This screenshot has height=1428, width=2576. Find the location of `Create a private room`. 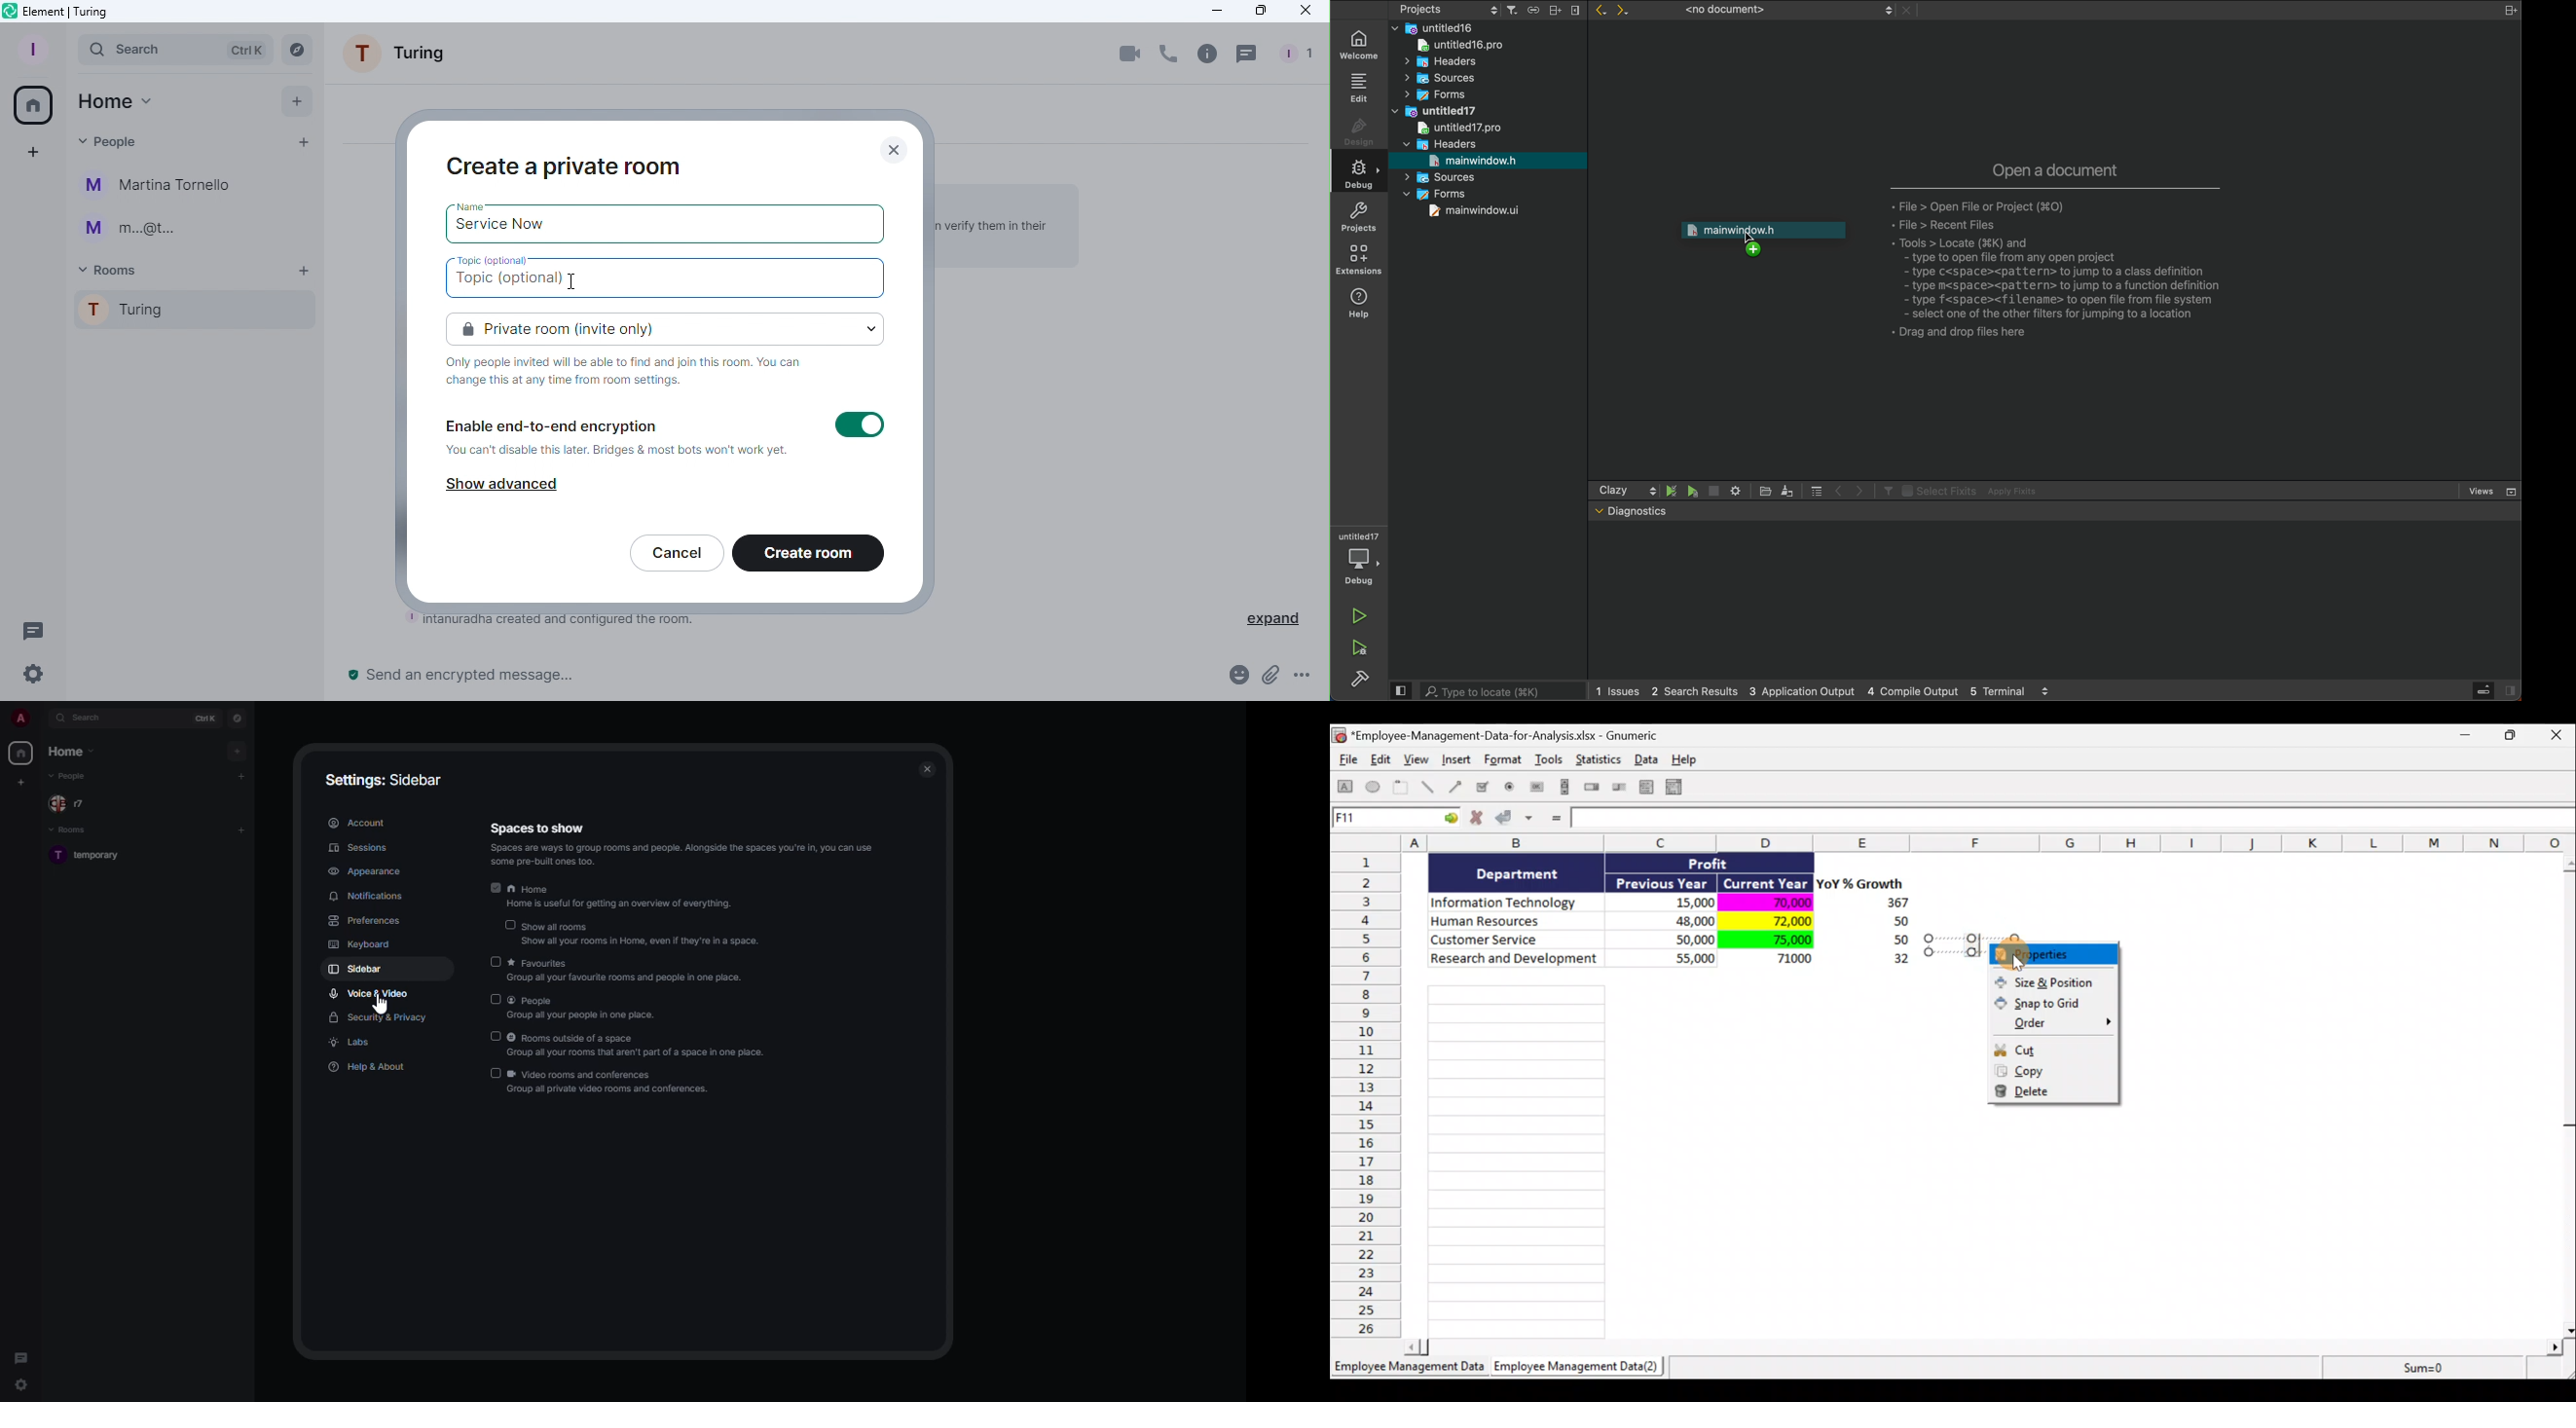

Create a private room is located at coordinates (567, 165).